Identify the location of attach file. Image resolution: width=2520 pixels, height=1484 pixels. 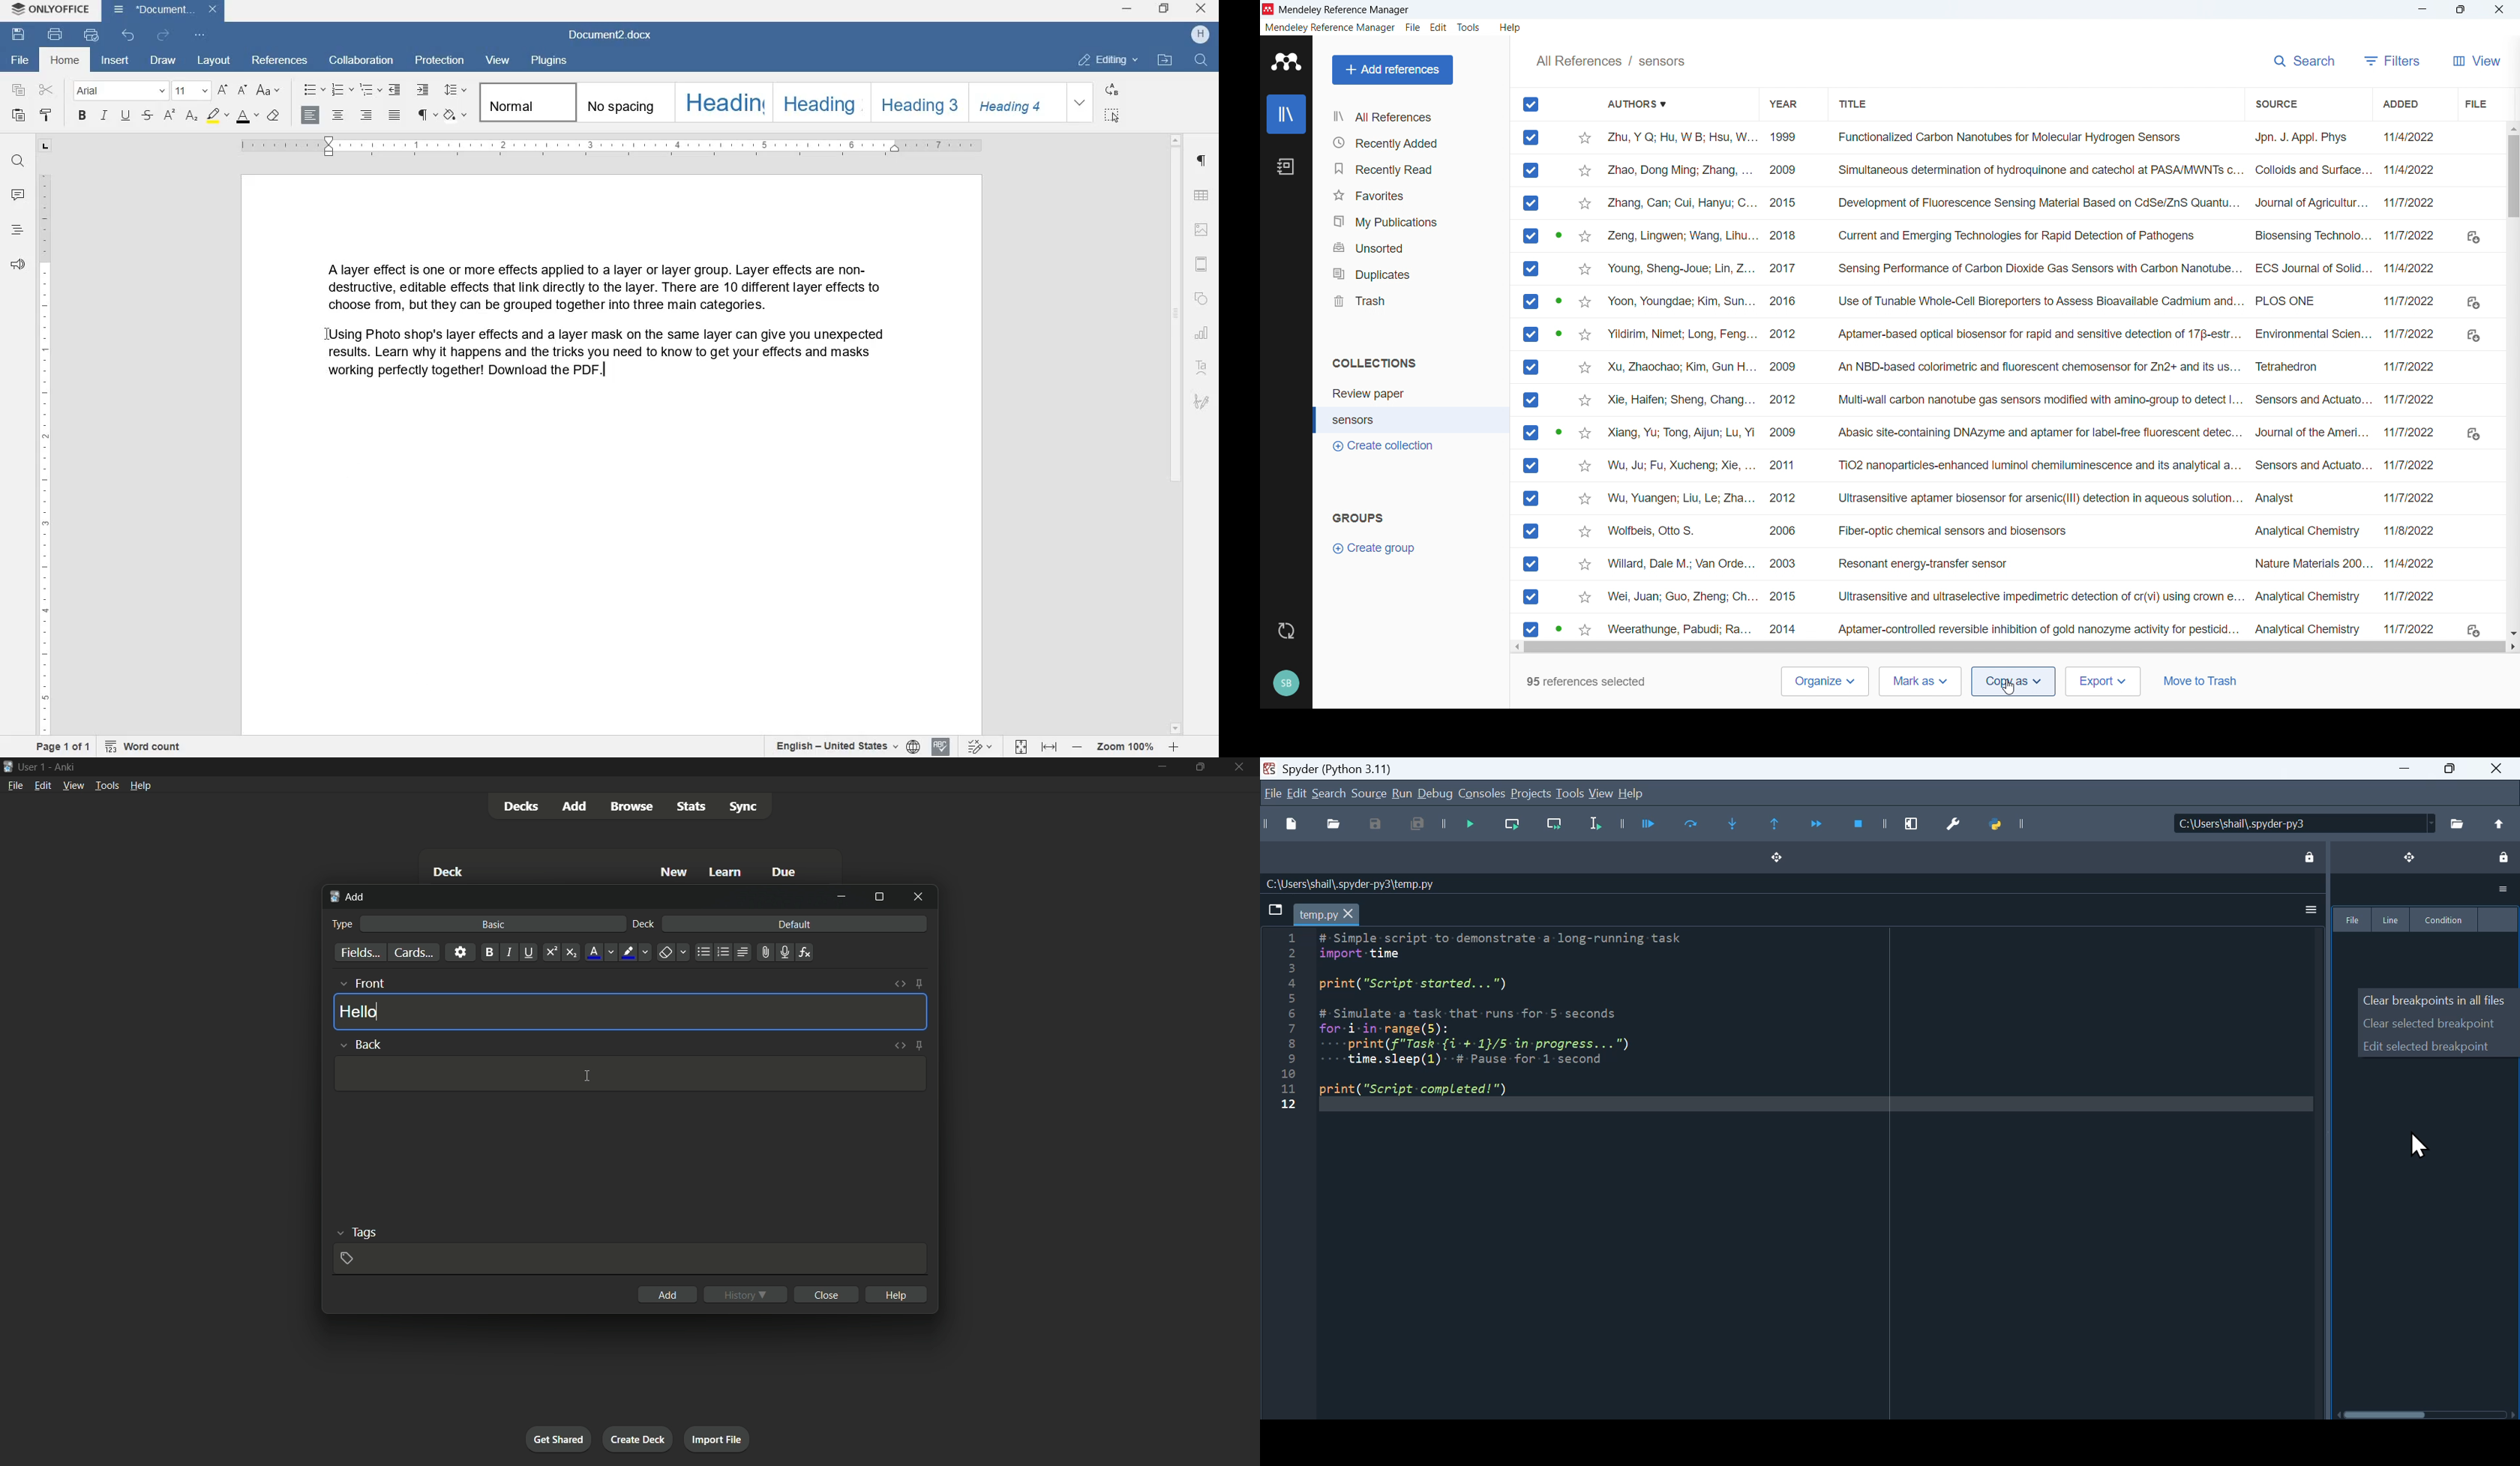
(765, 953).